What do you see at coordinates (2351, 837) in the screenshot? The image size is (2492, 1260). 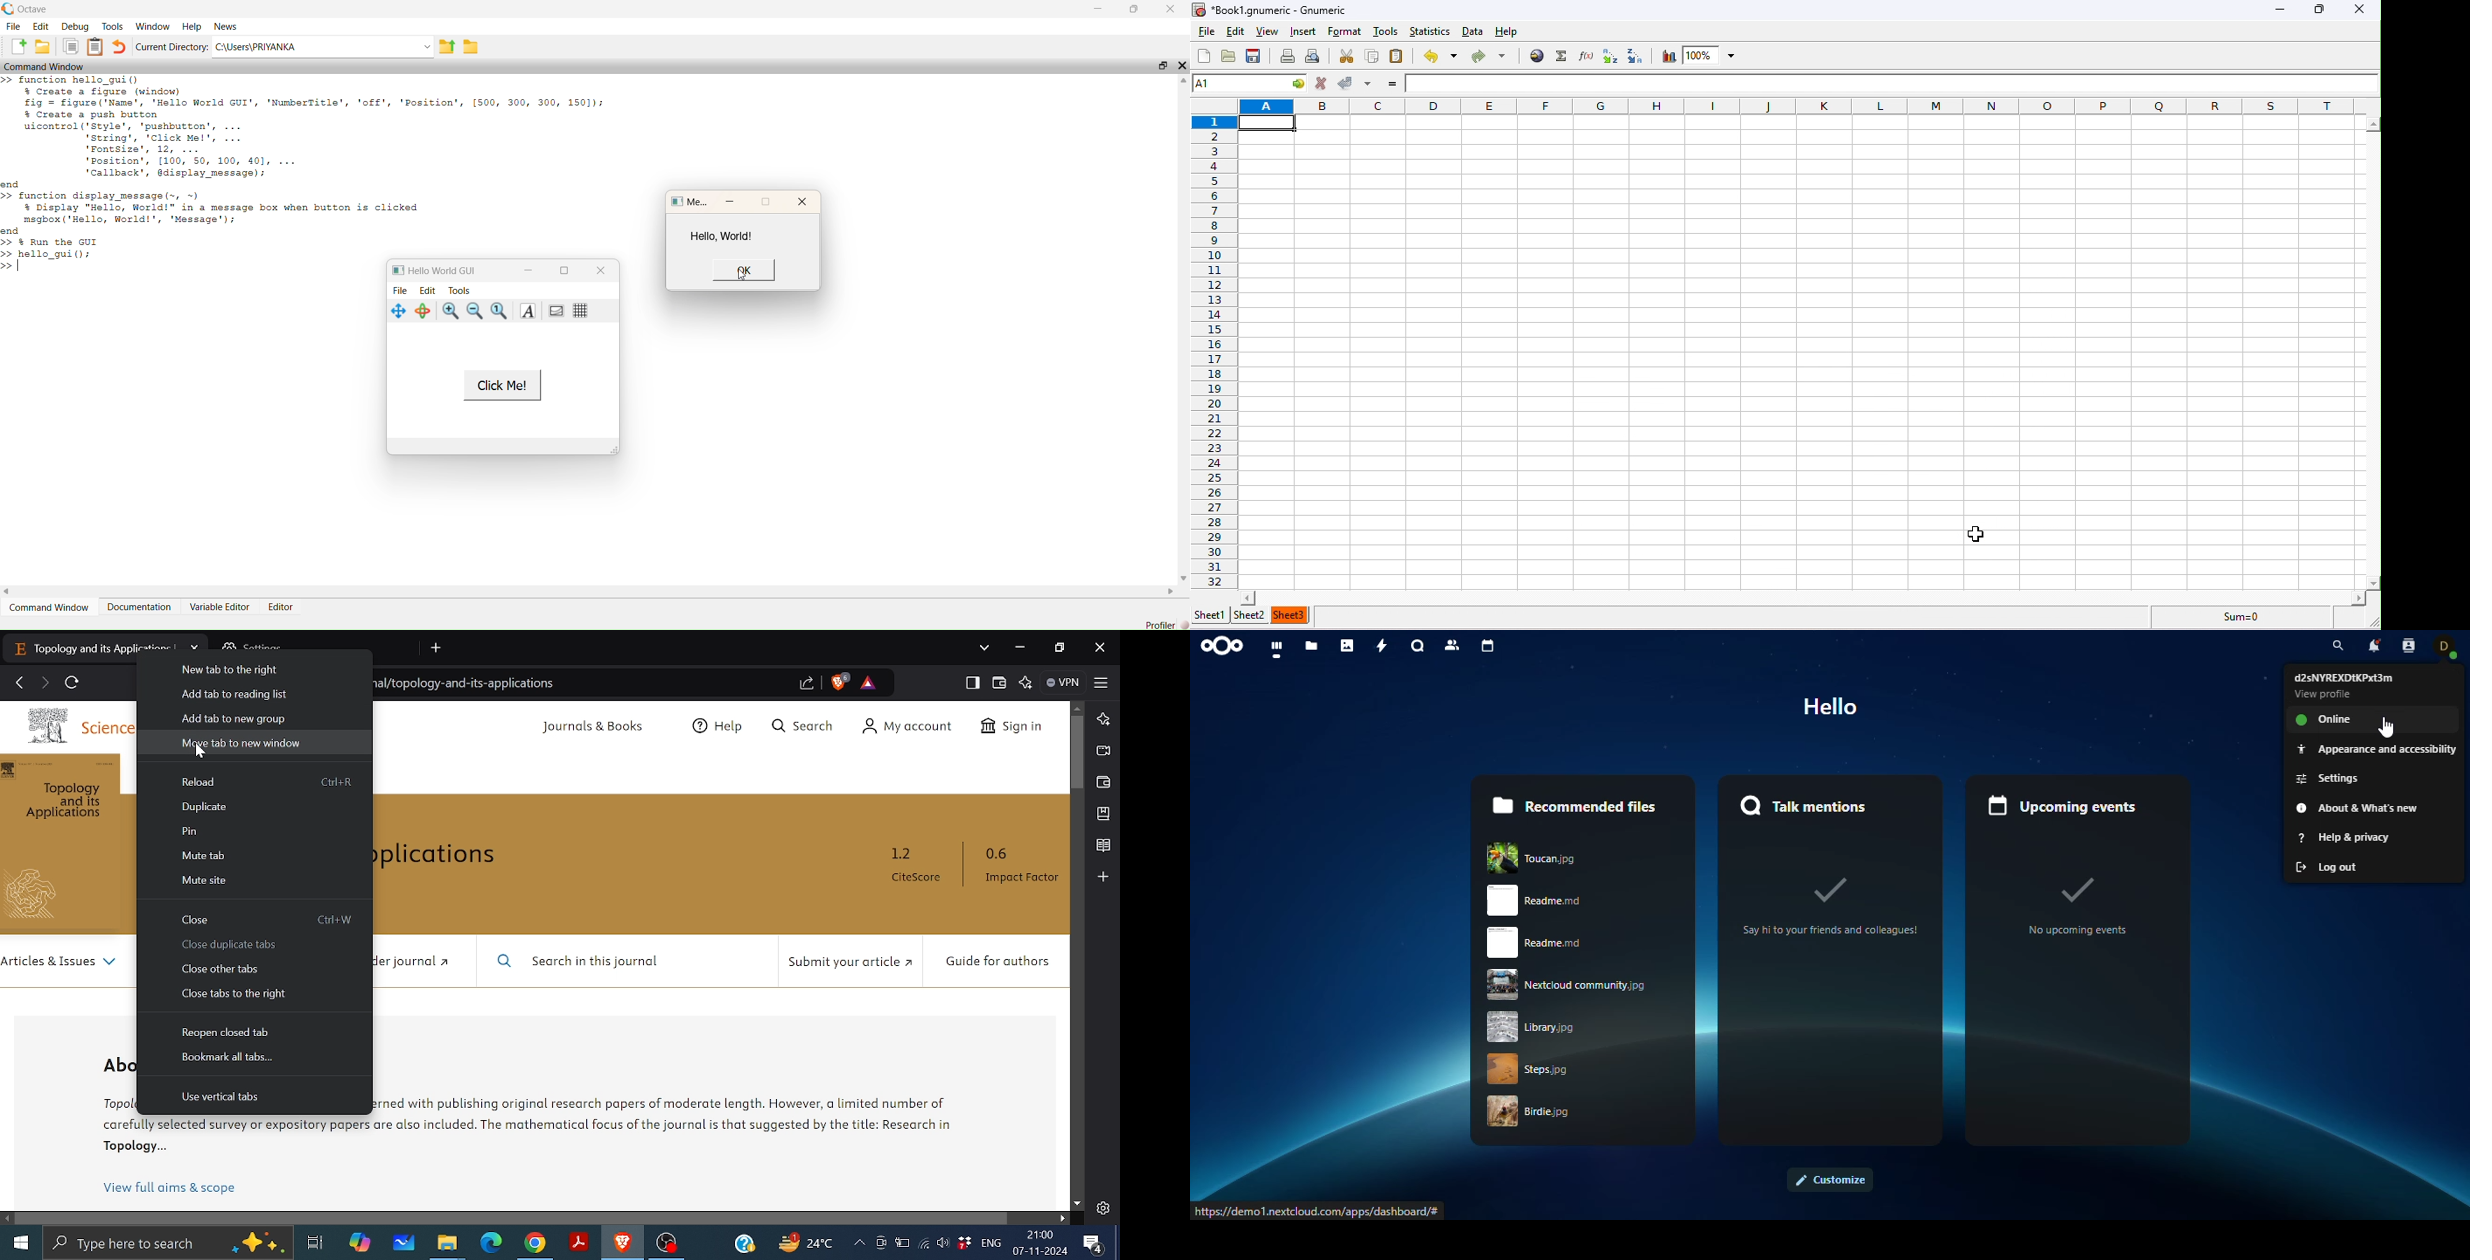 I see `help and privacy` at bounding box center [2351, 837].